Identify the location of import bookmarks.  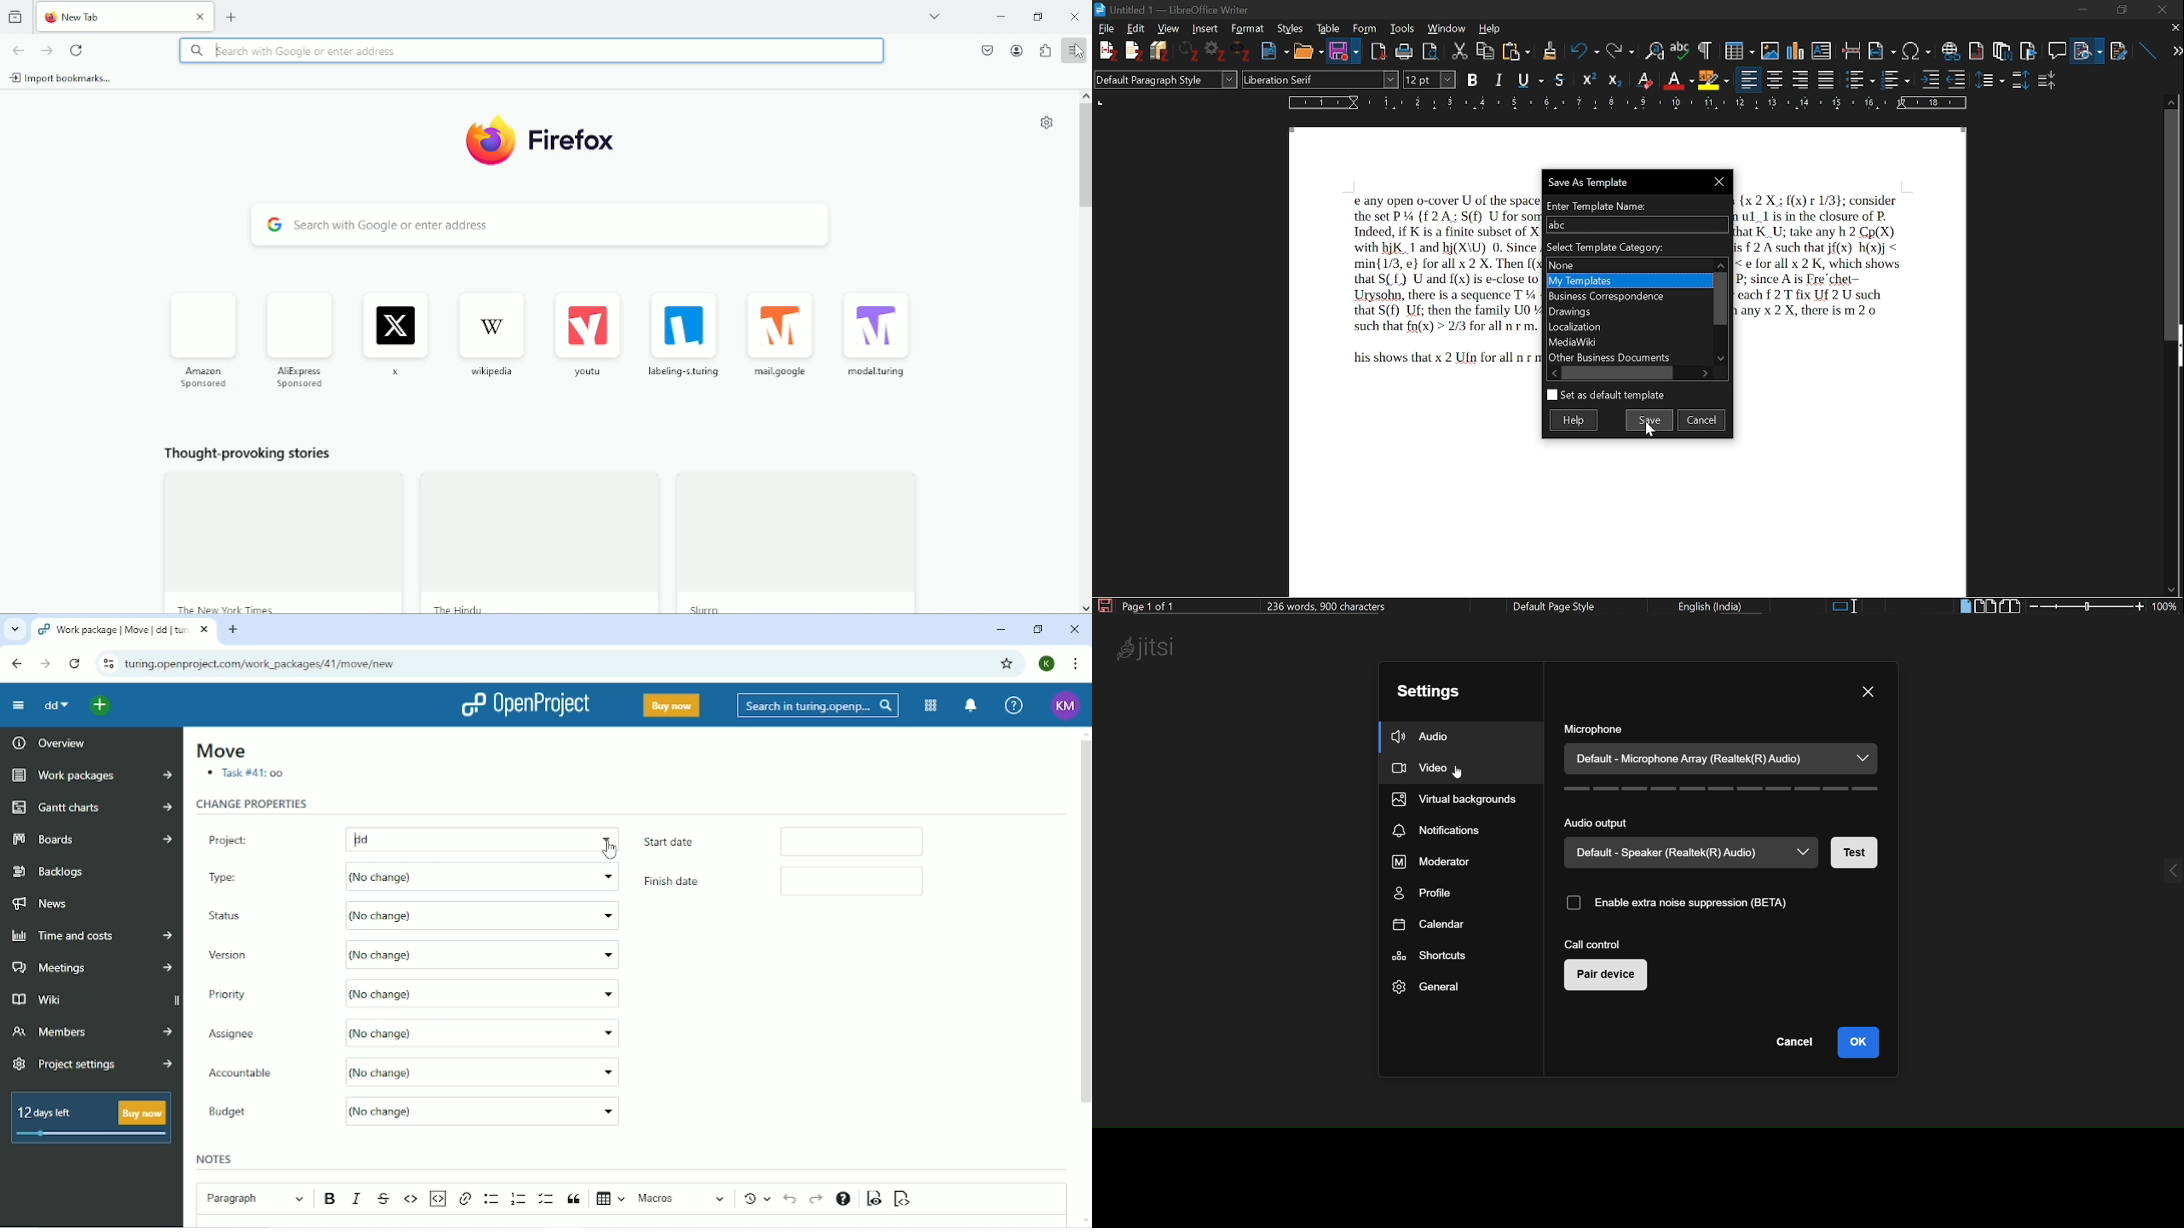
(70, 79).